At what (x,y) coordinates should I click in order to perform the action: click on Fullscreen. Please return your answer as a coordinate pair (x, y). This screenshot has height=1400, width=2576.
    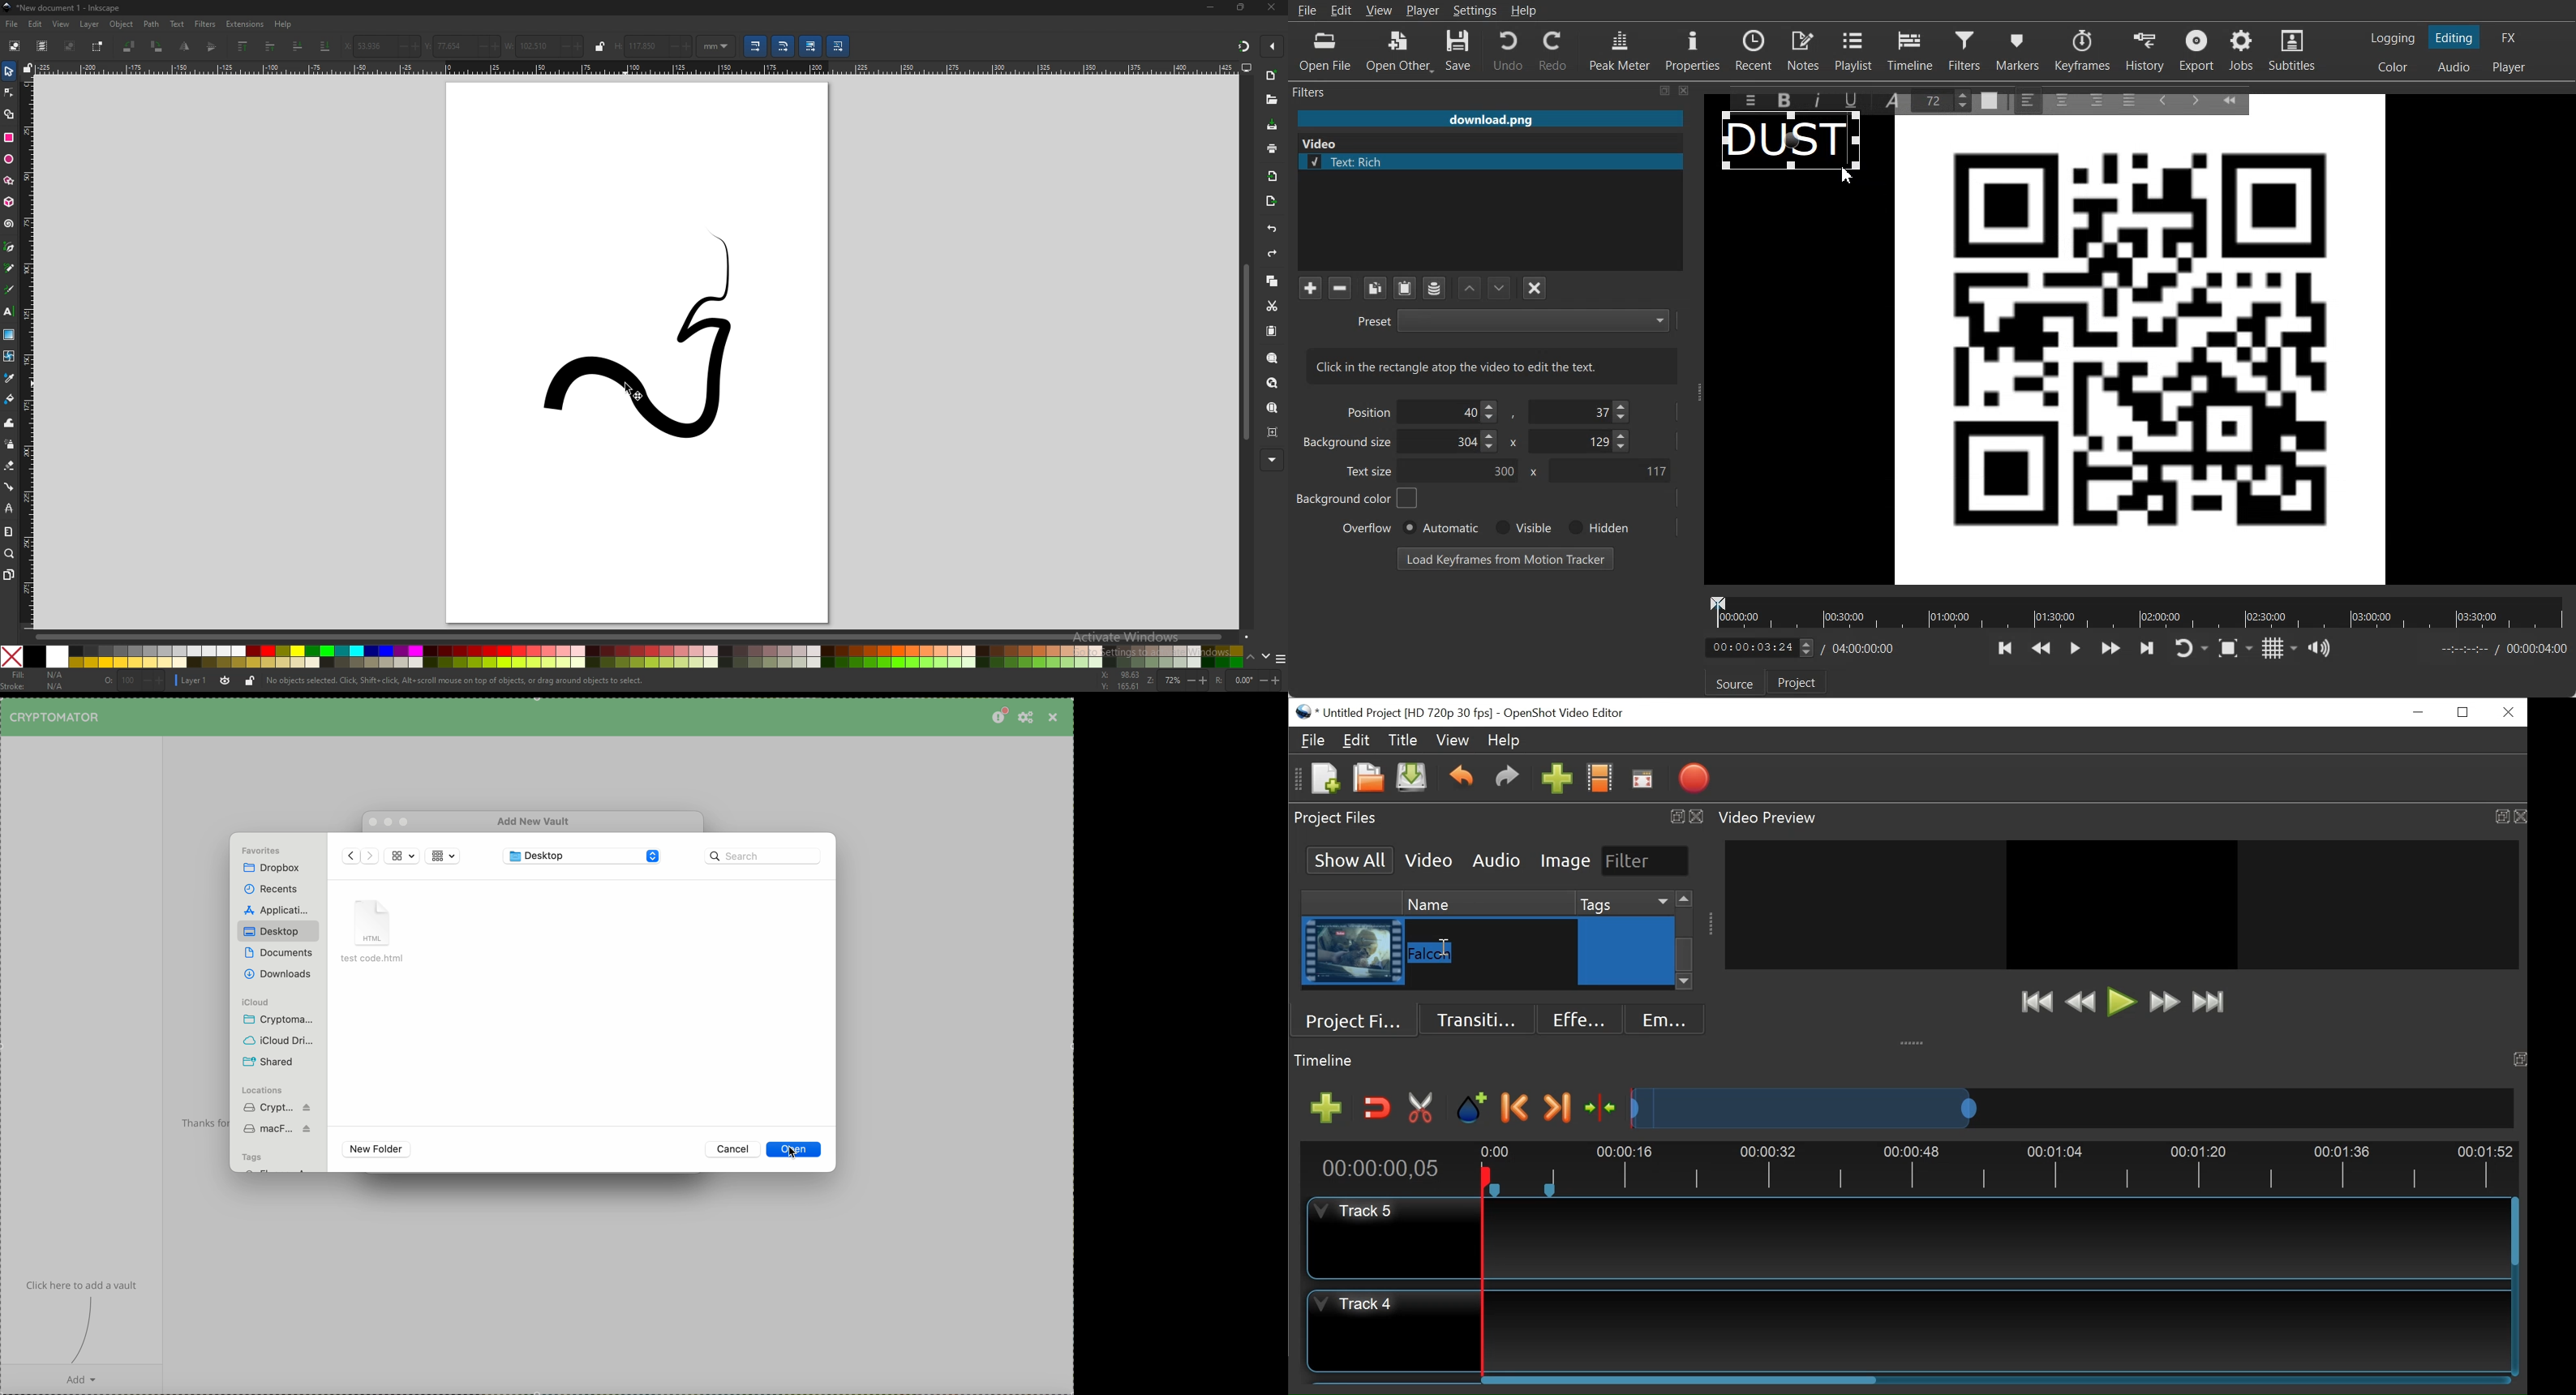
    Looking at the image, I should click on (1643, 779).